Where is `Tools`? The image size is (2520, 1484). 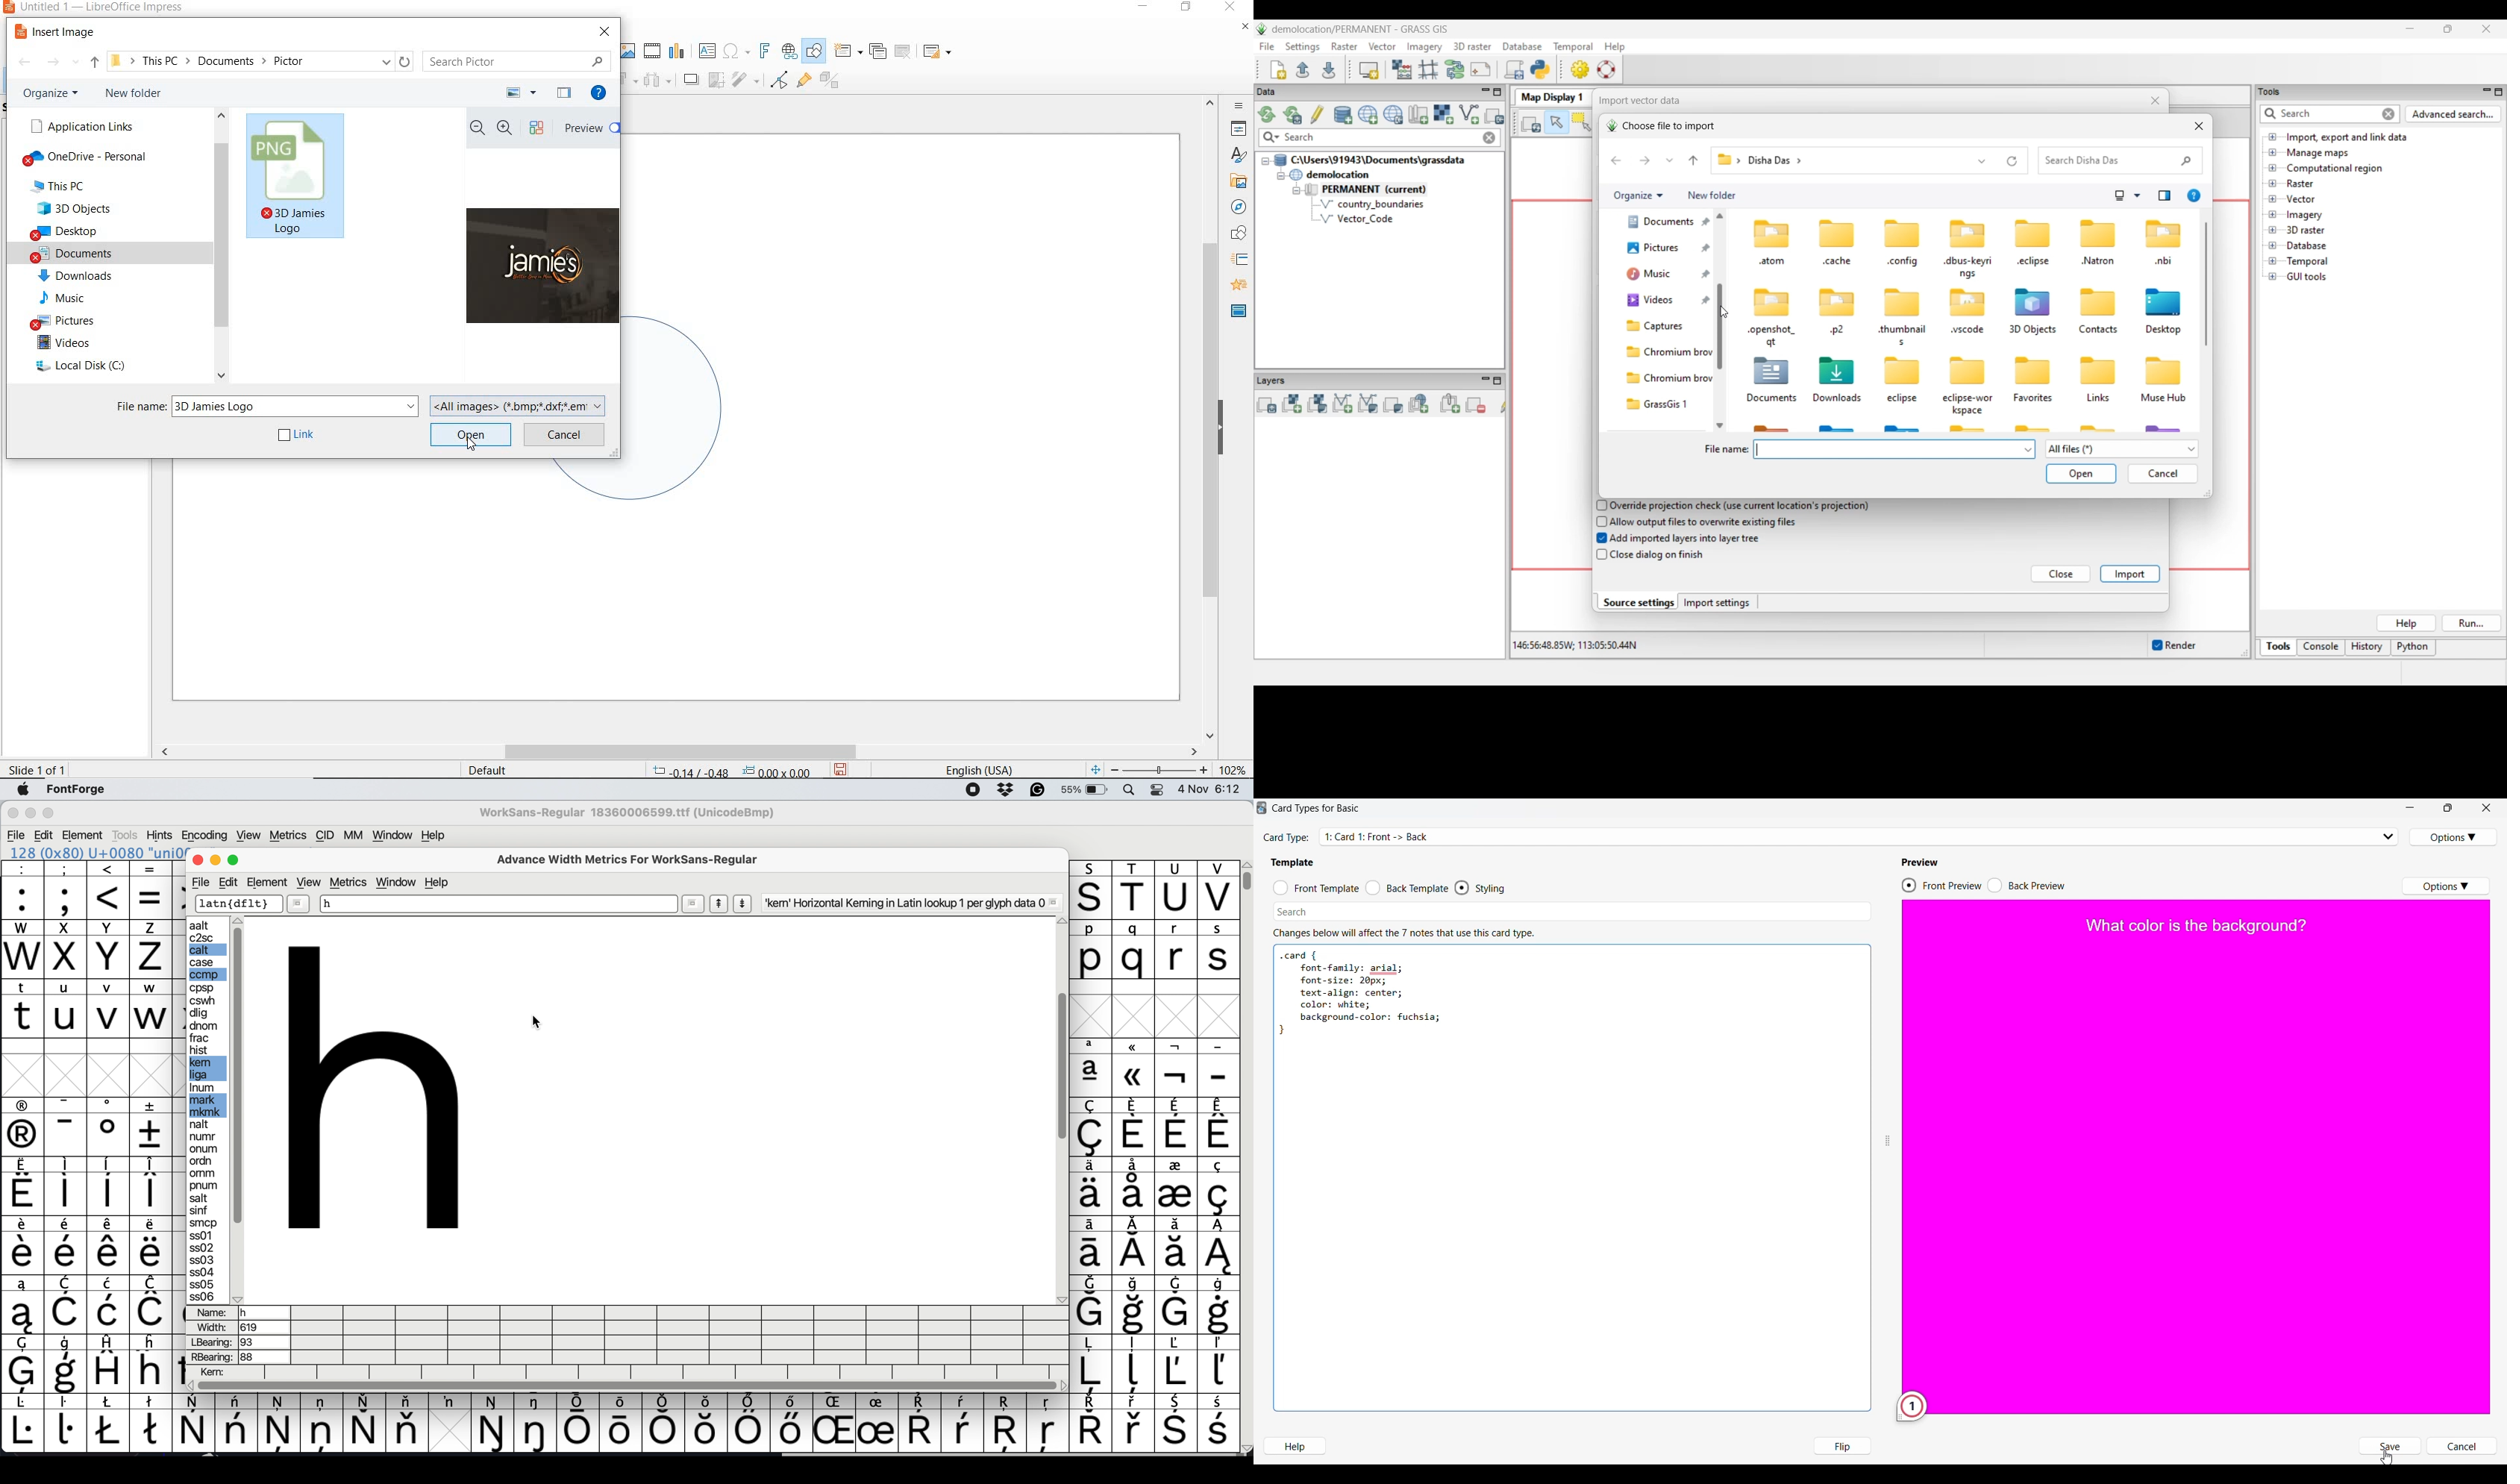
Tools is located at coordinates (123, 835).